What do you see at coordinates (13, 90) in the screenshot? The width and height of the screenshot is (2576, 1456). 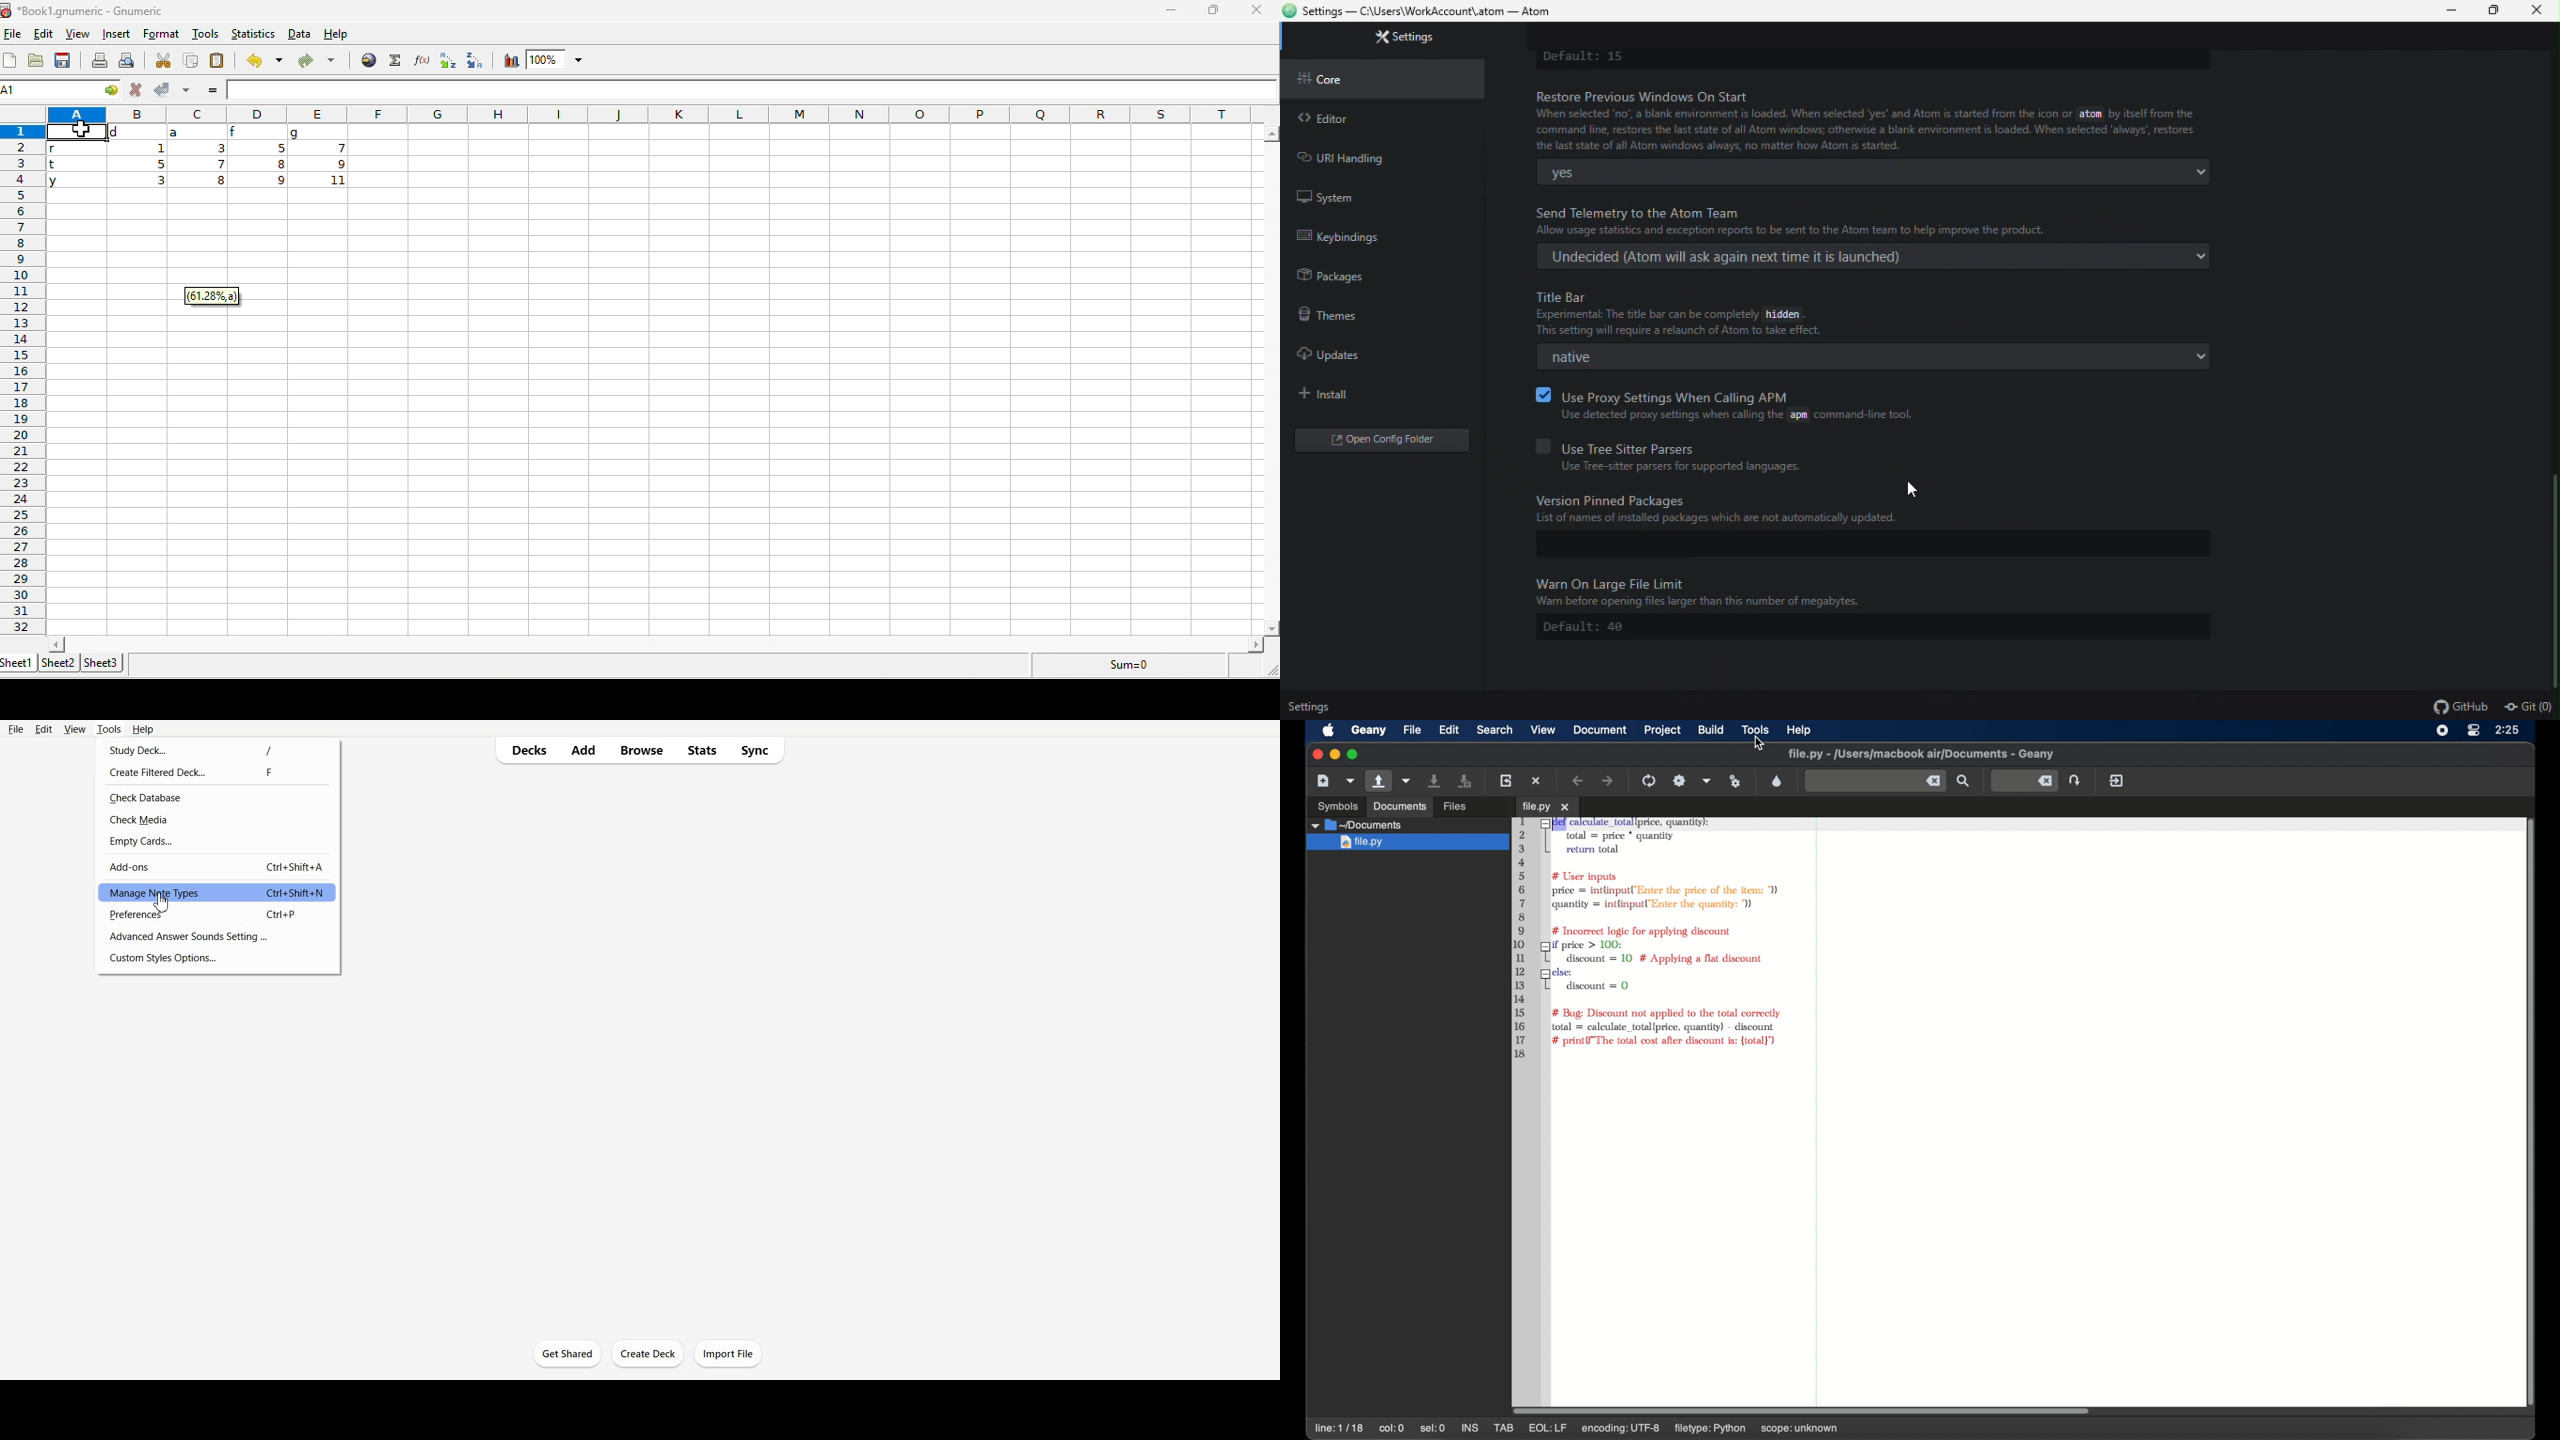 I see `selected cell number` at bounding box center [13, 90].